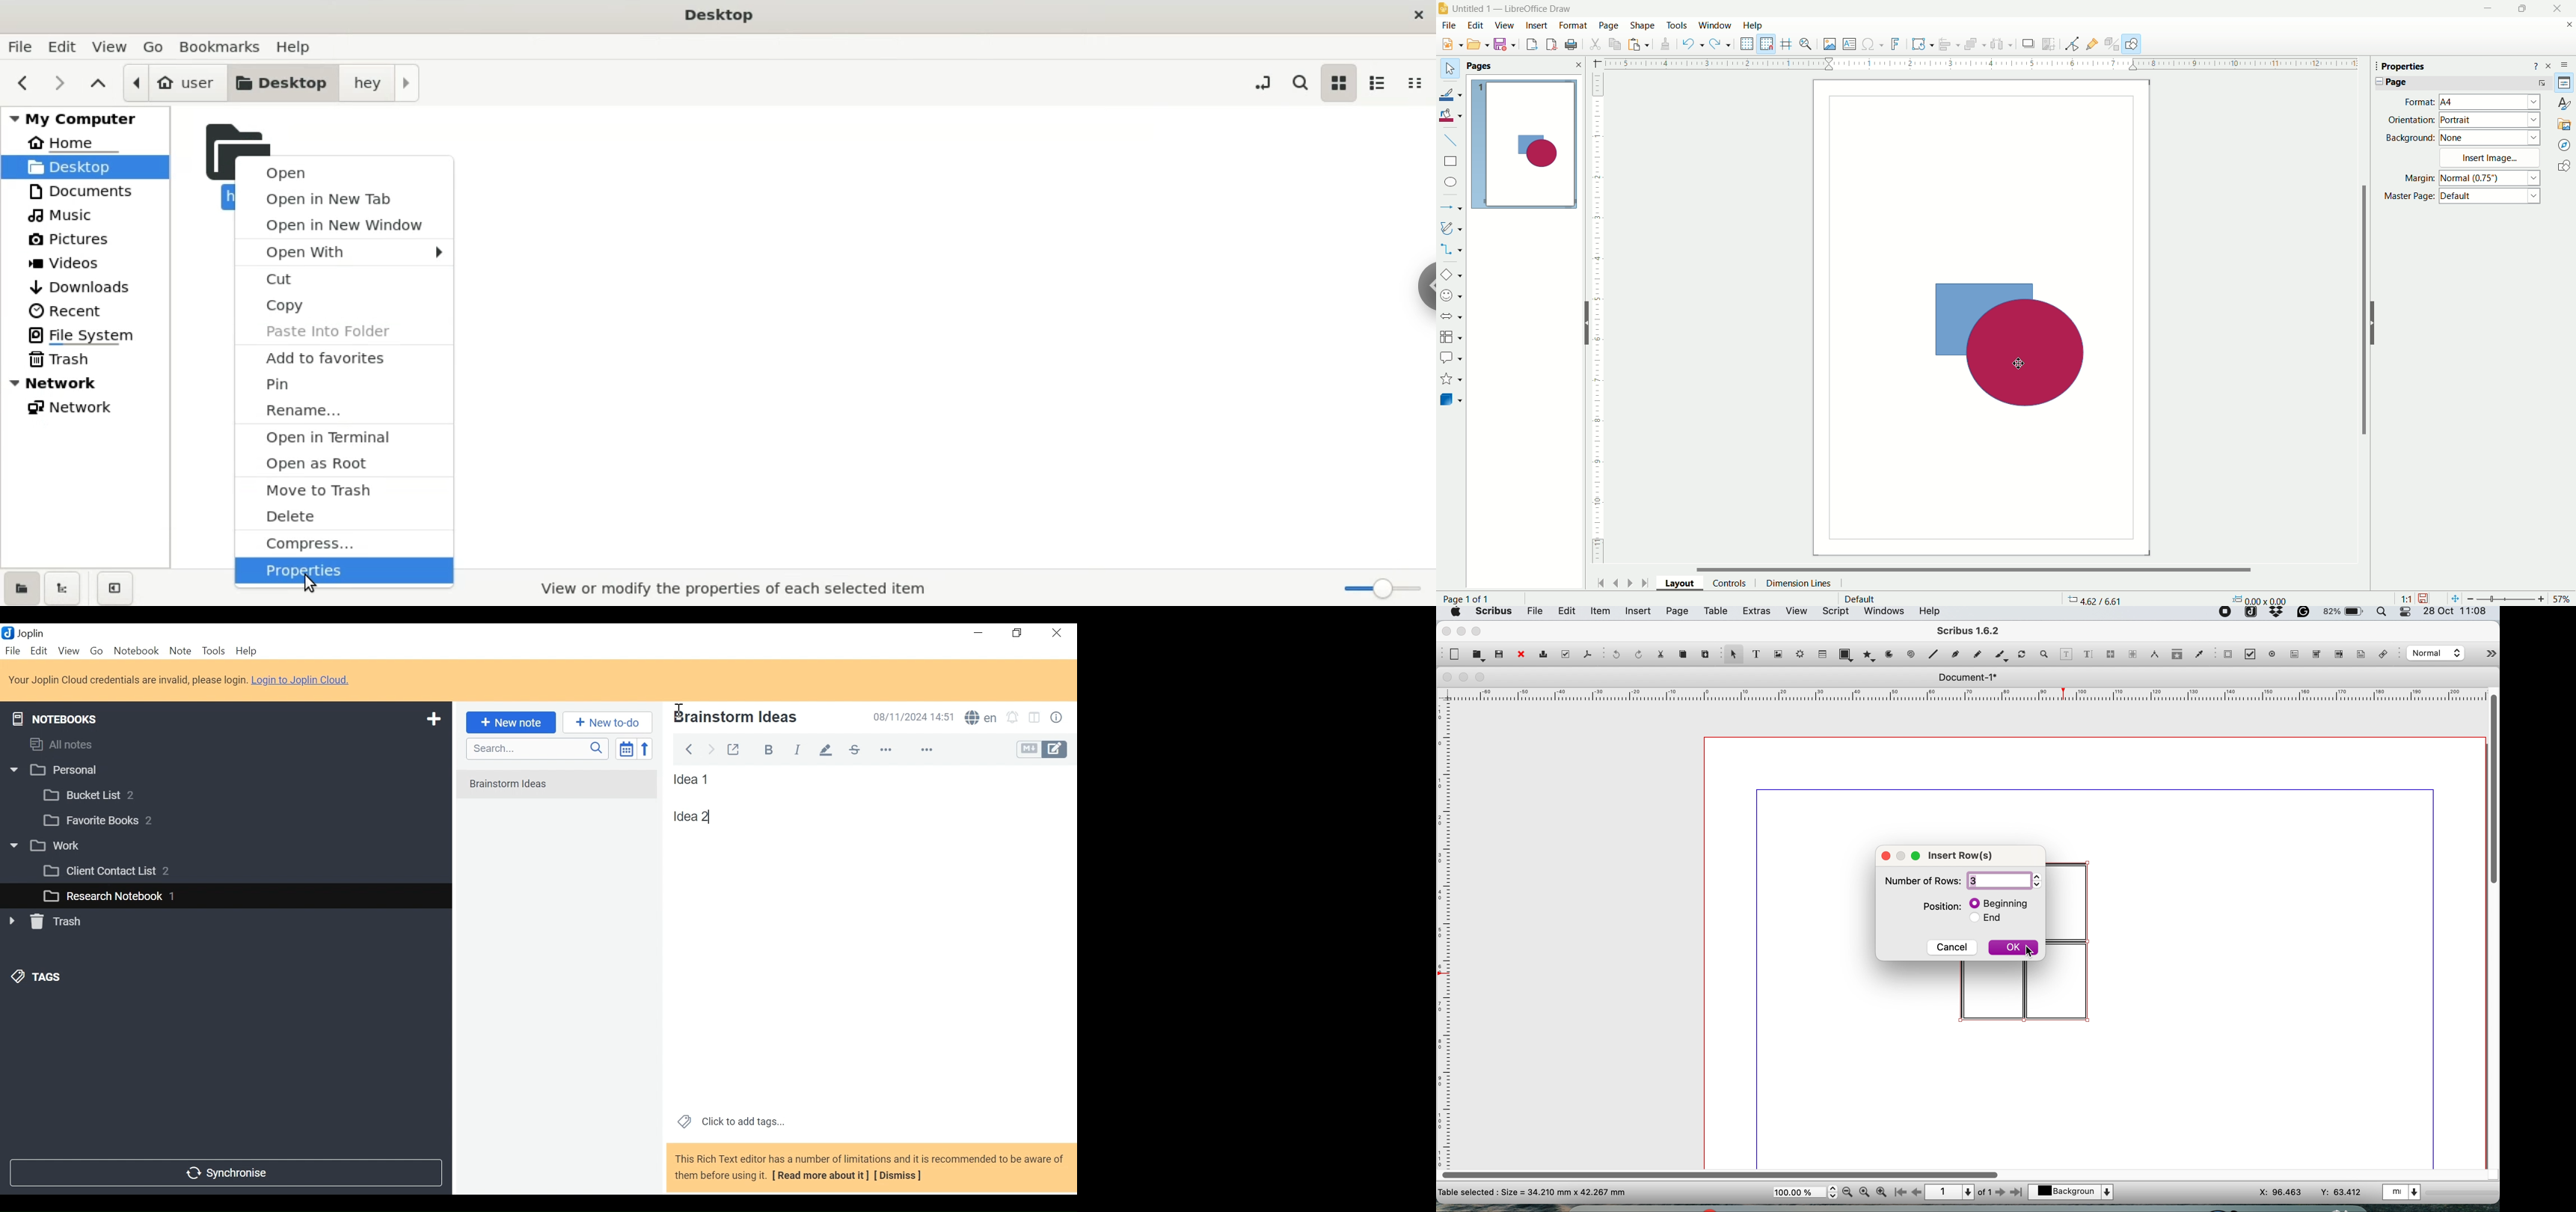 The height and width of the screenshot is (1232, 2576). Describe the element at coordinates (2076, 1193) in the screenshot. I see `select the current layer` at that location.